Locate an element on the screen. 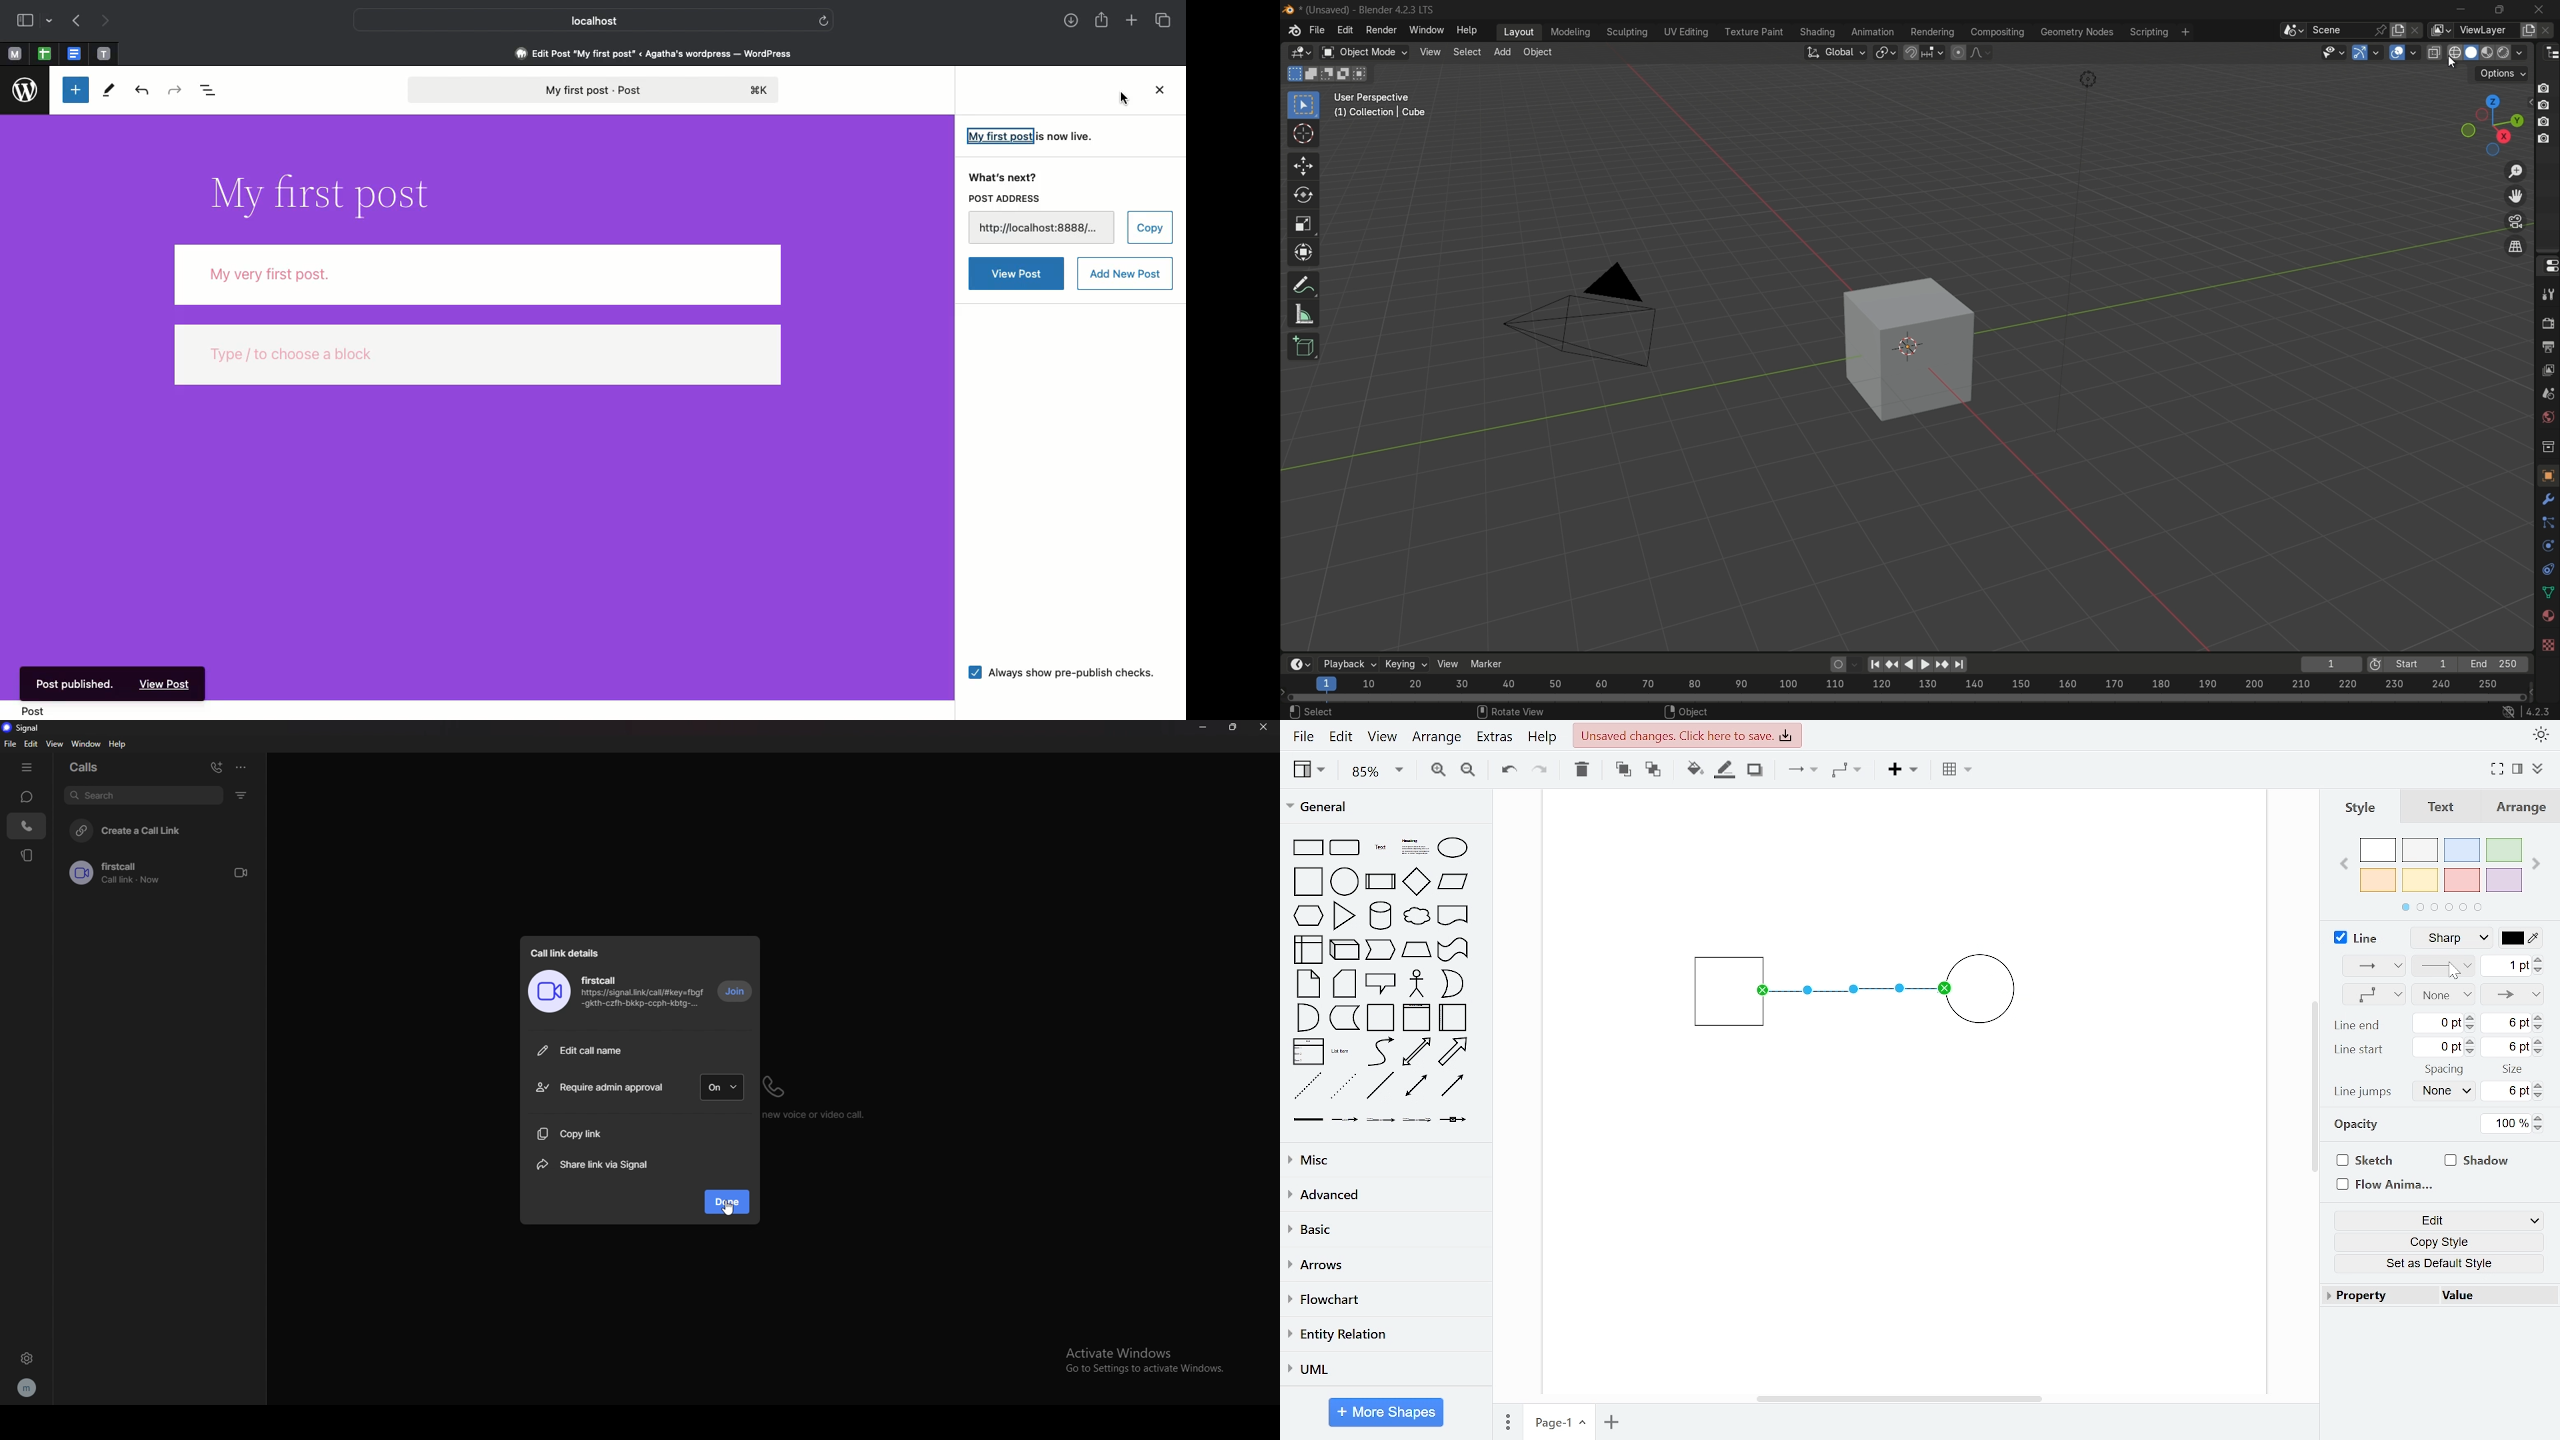 The width and height of the screenshot is (2576, 1456). rectangle is located at coordinates (1308, 848).